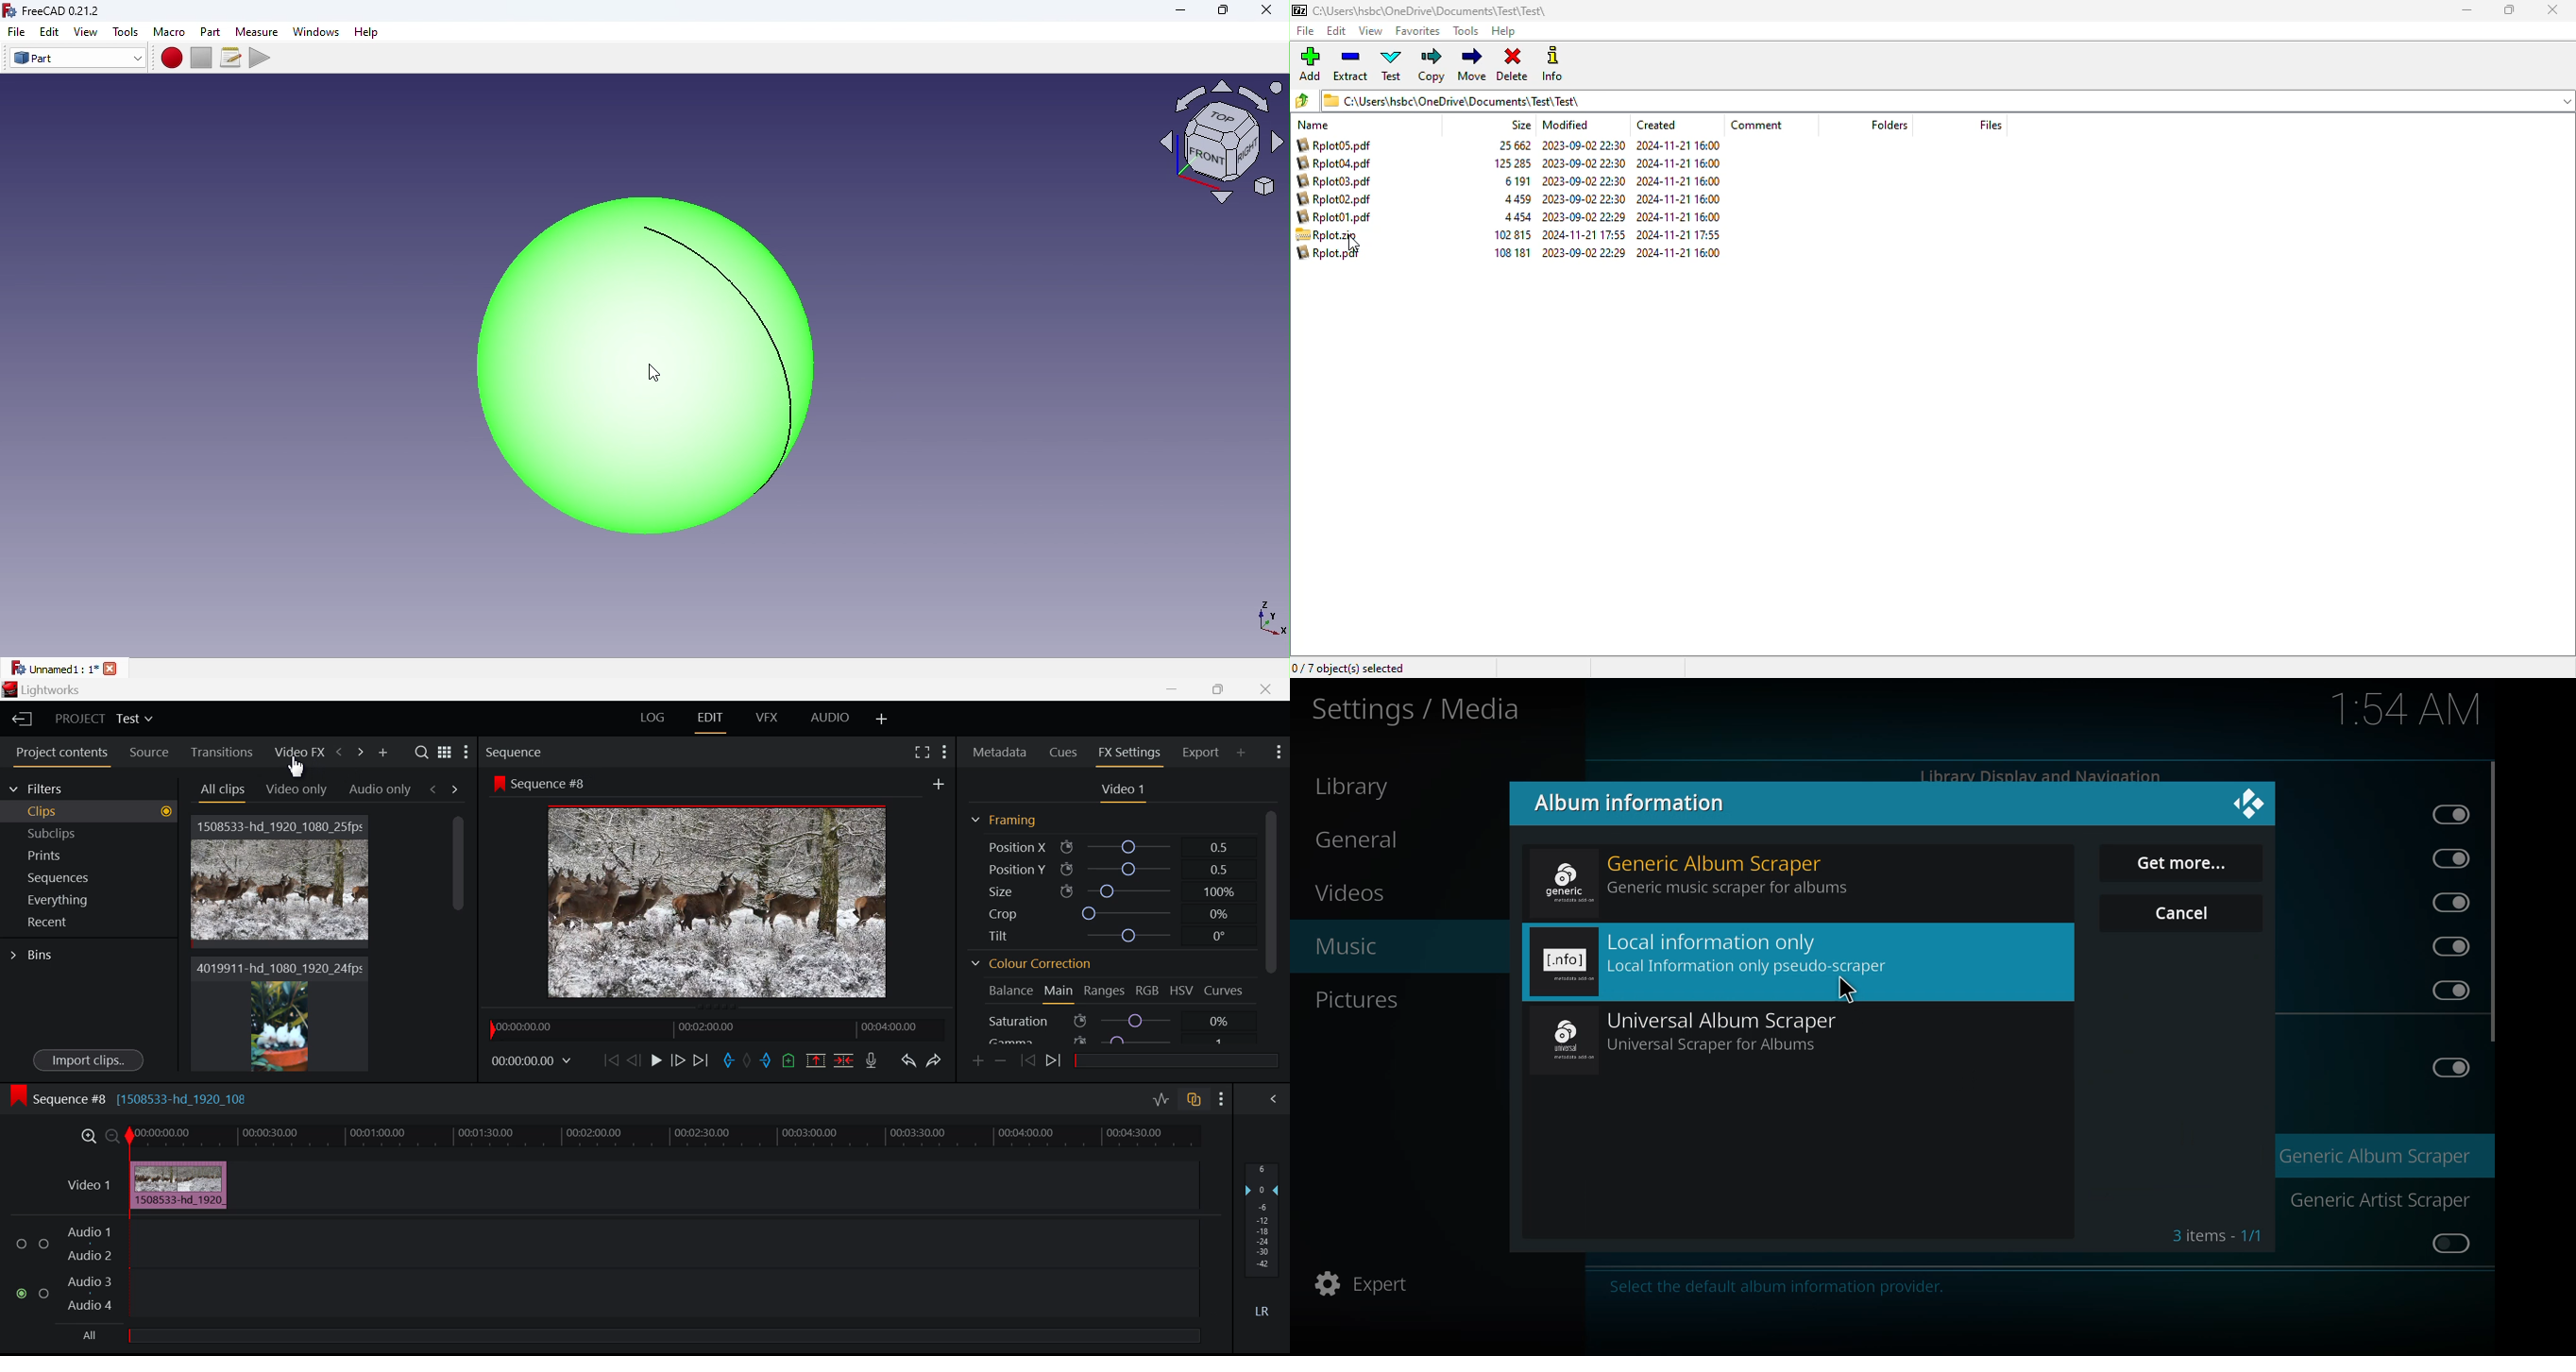 Image resolution: width=2576 pixels, height=1372 pixels. Describe the element at coordinates (359, 753) in the screenshot. I see `Next Panel` at that location.